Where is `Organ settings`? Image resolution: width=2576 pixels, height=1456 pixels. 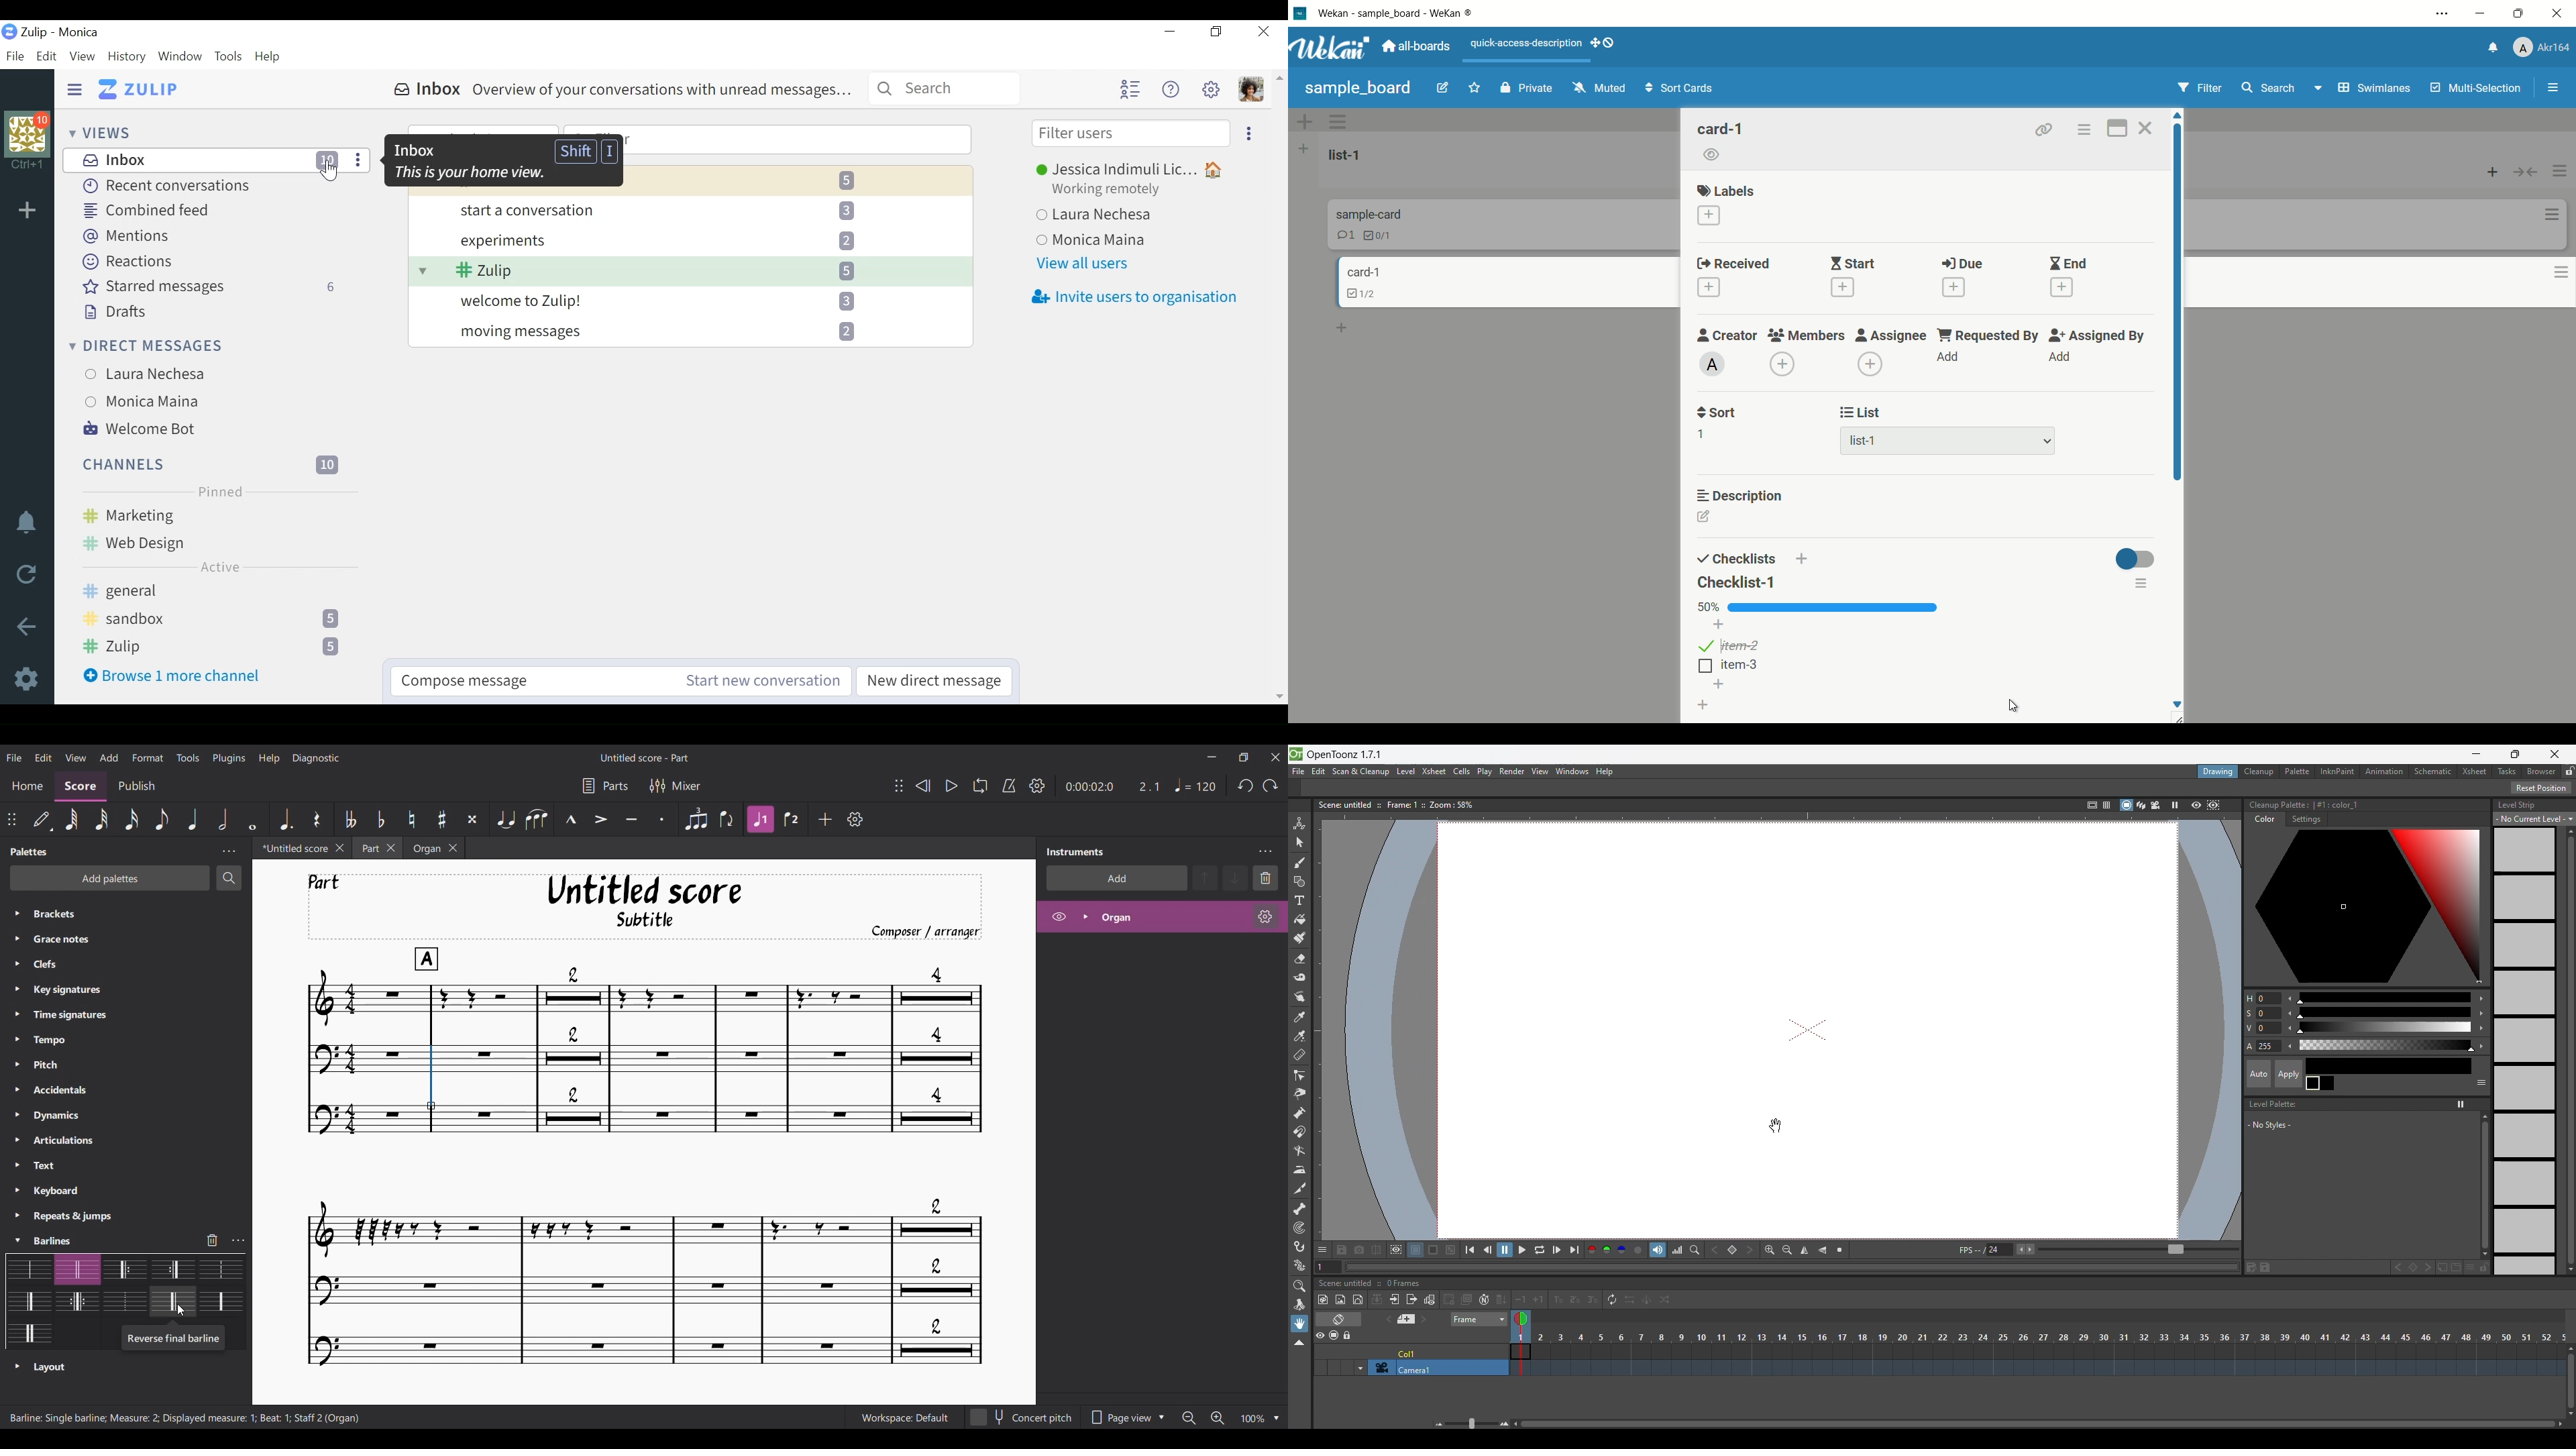
Organ settings is located at coordinates (1265, 916).